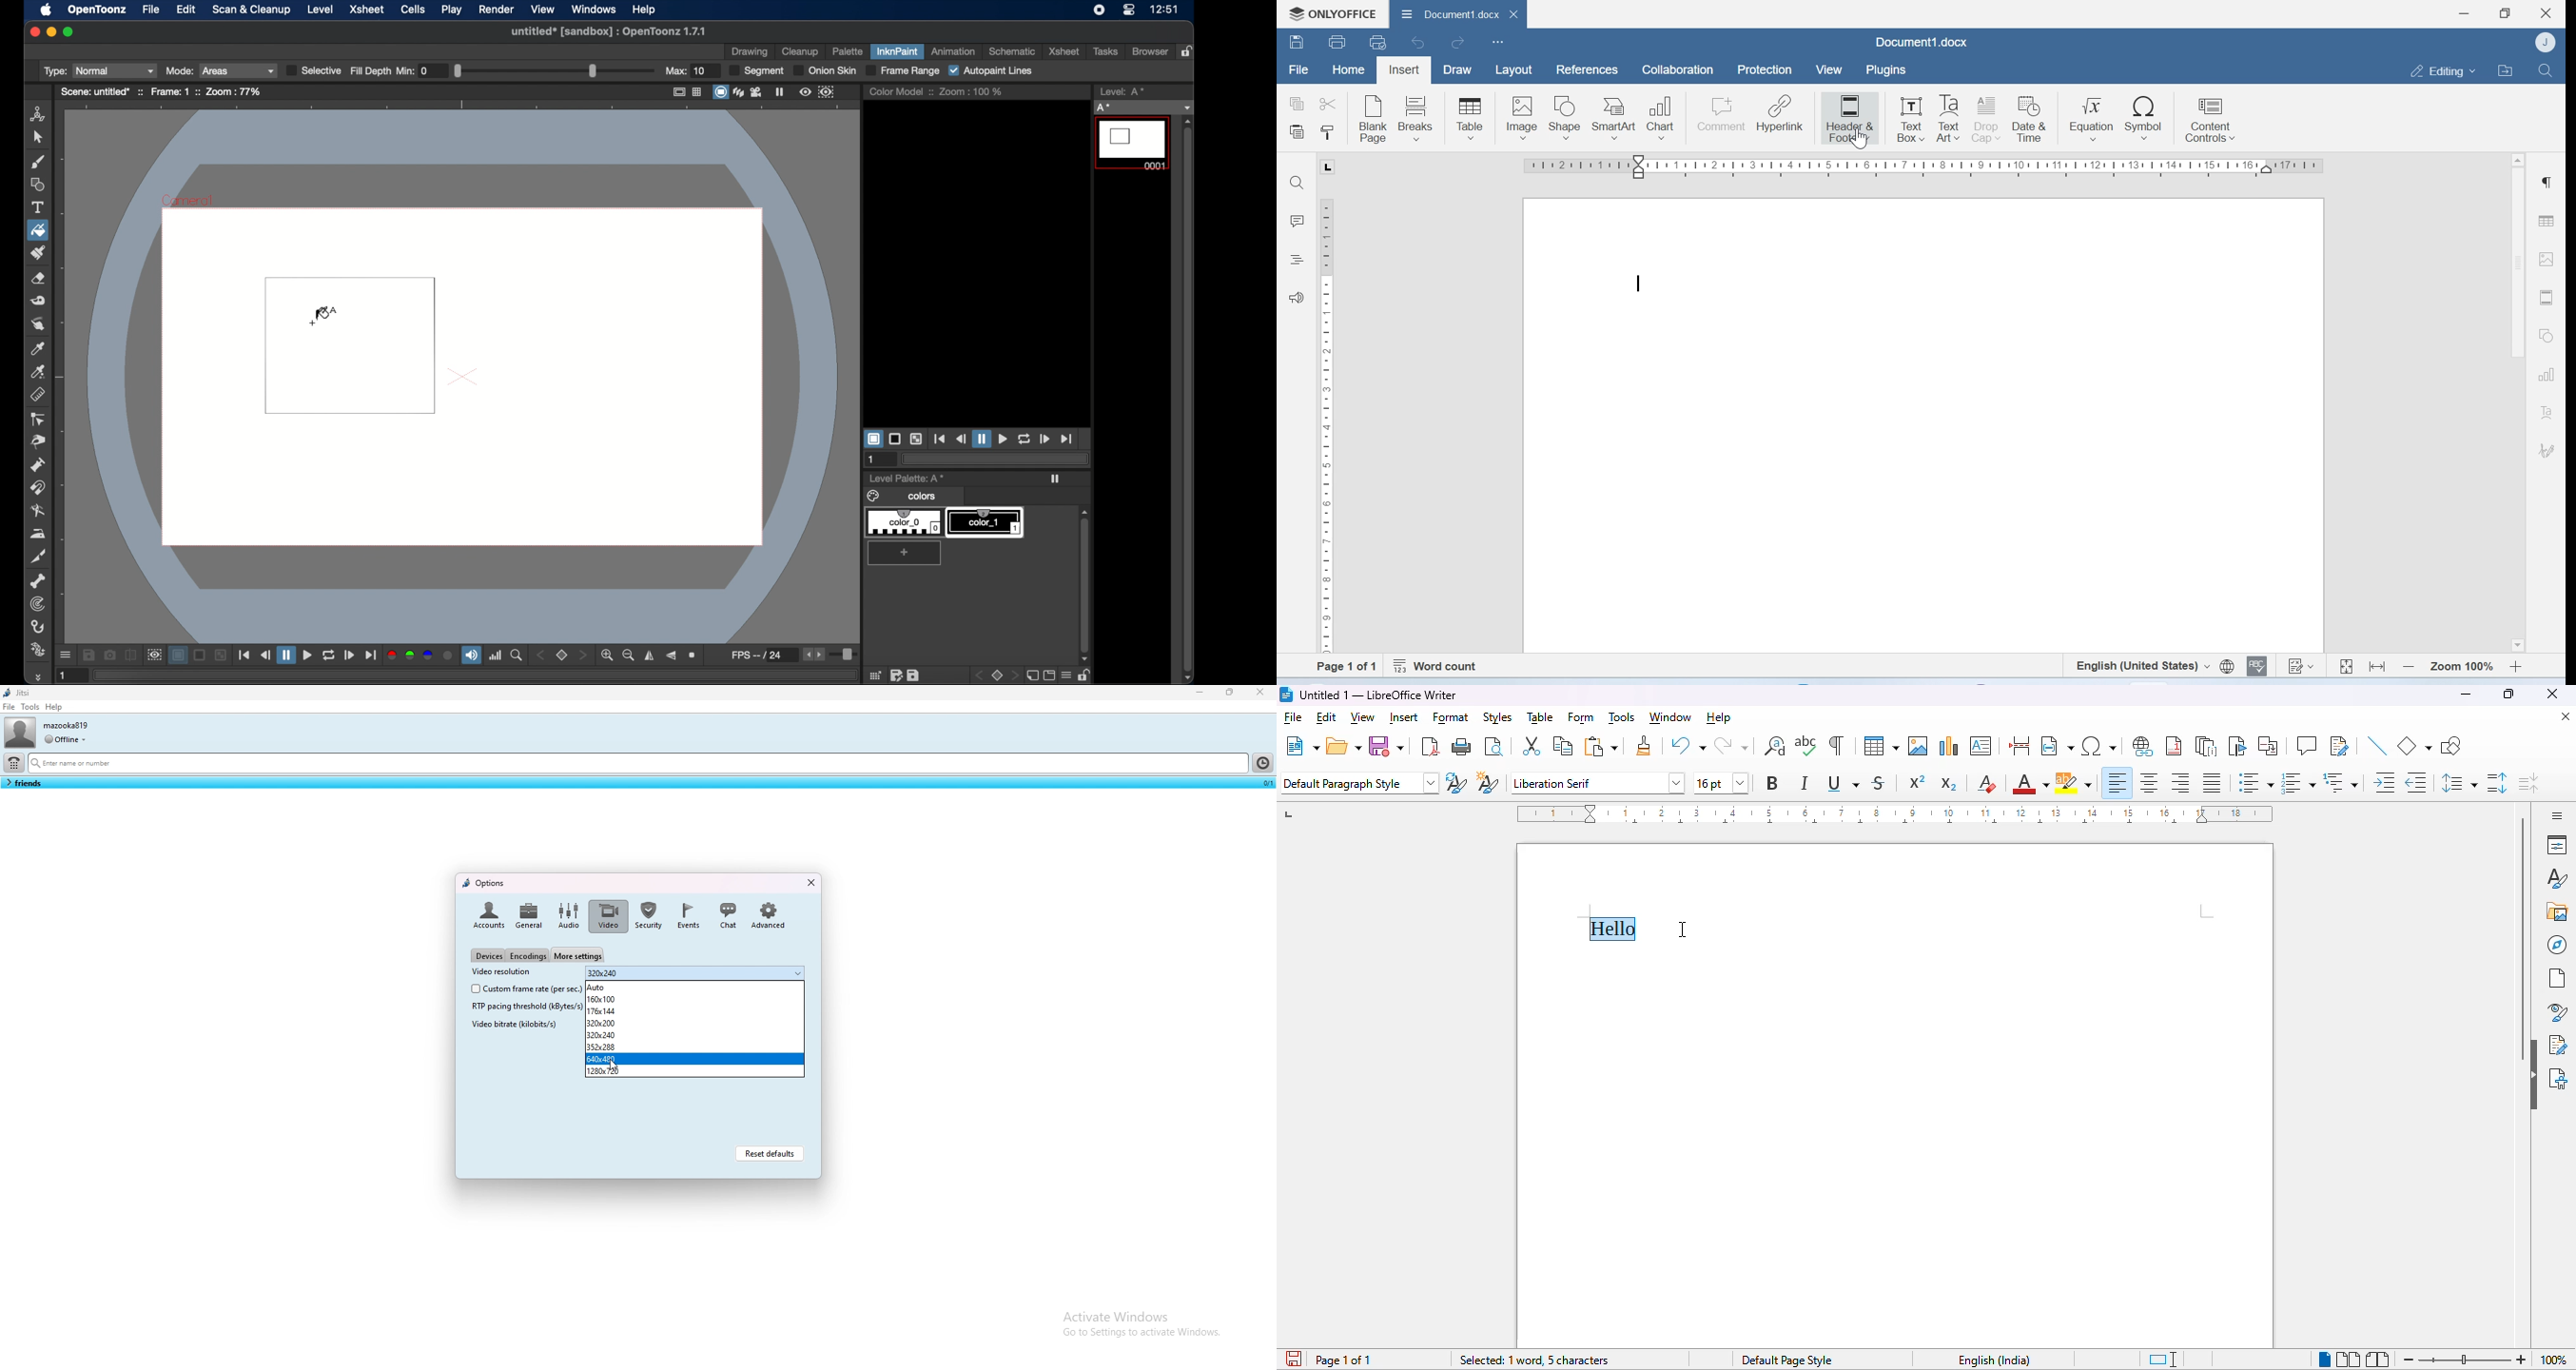 The image size is (2576, 1372). Describe the element at coordinates (2378, 747) in the screenshot. I see `insert line` at that location.